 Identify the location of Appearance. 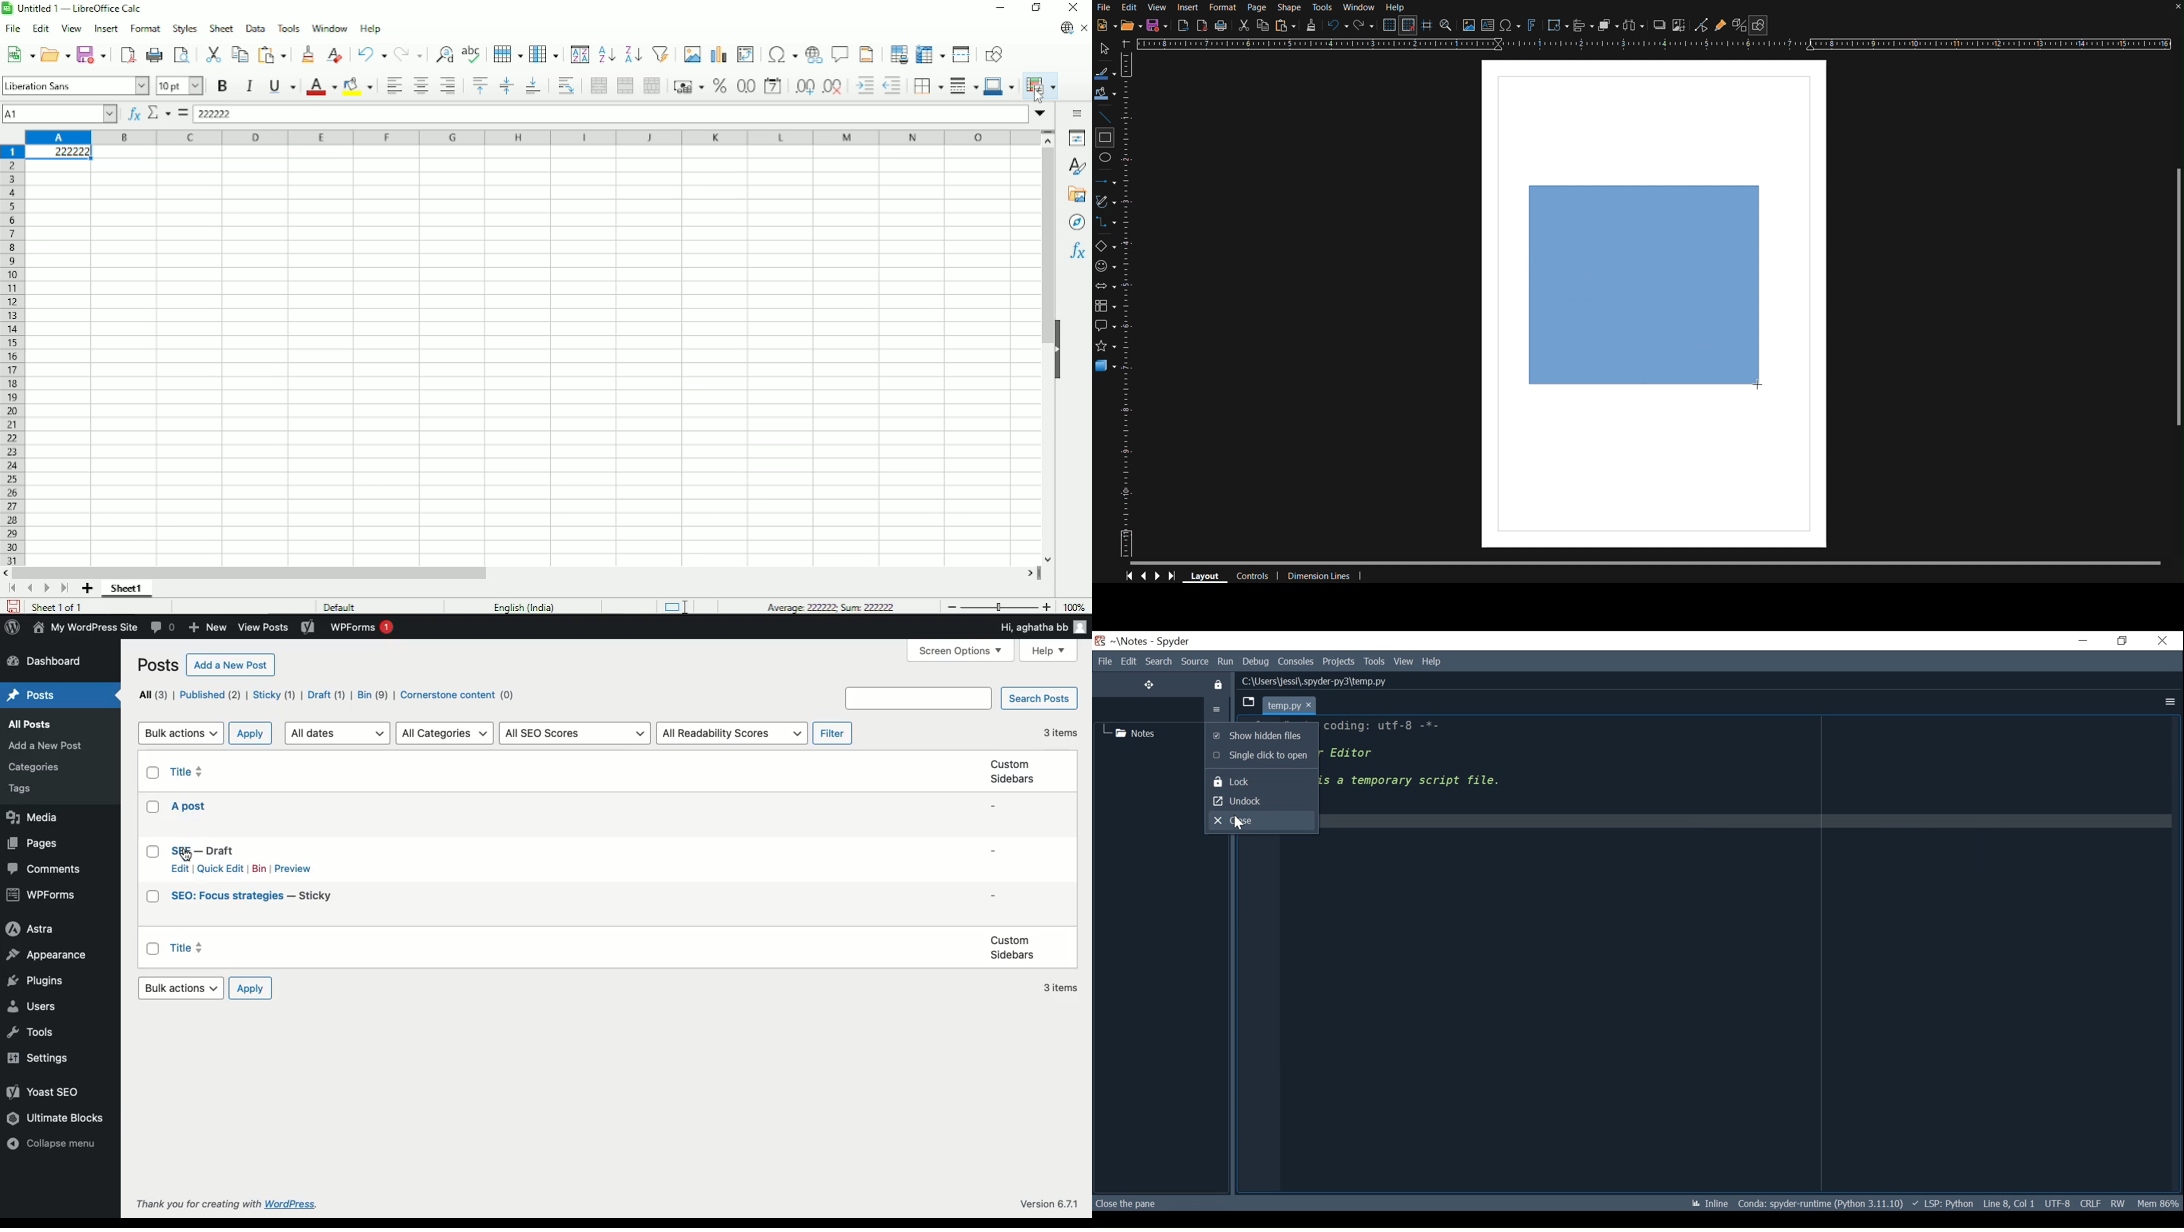
(49, 955).